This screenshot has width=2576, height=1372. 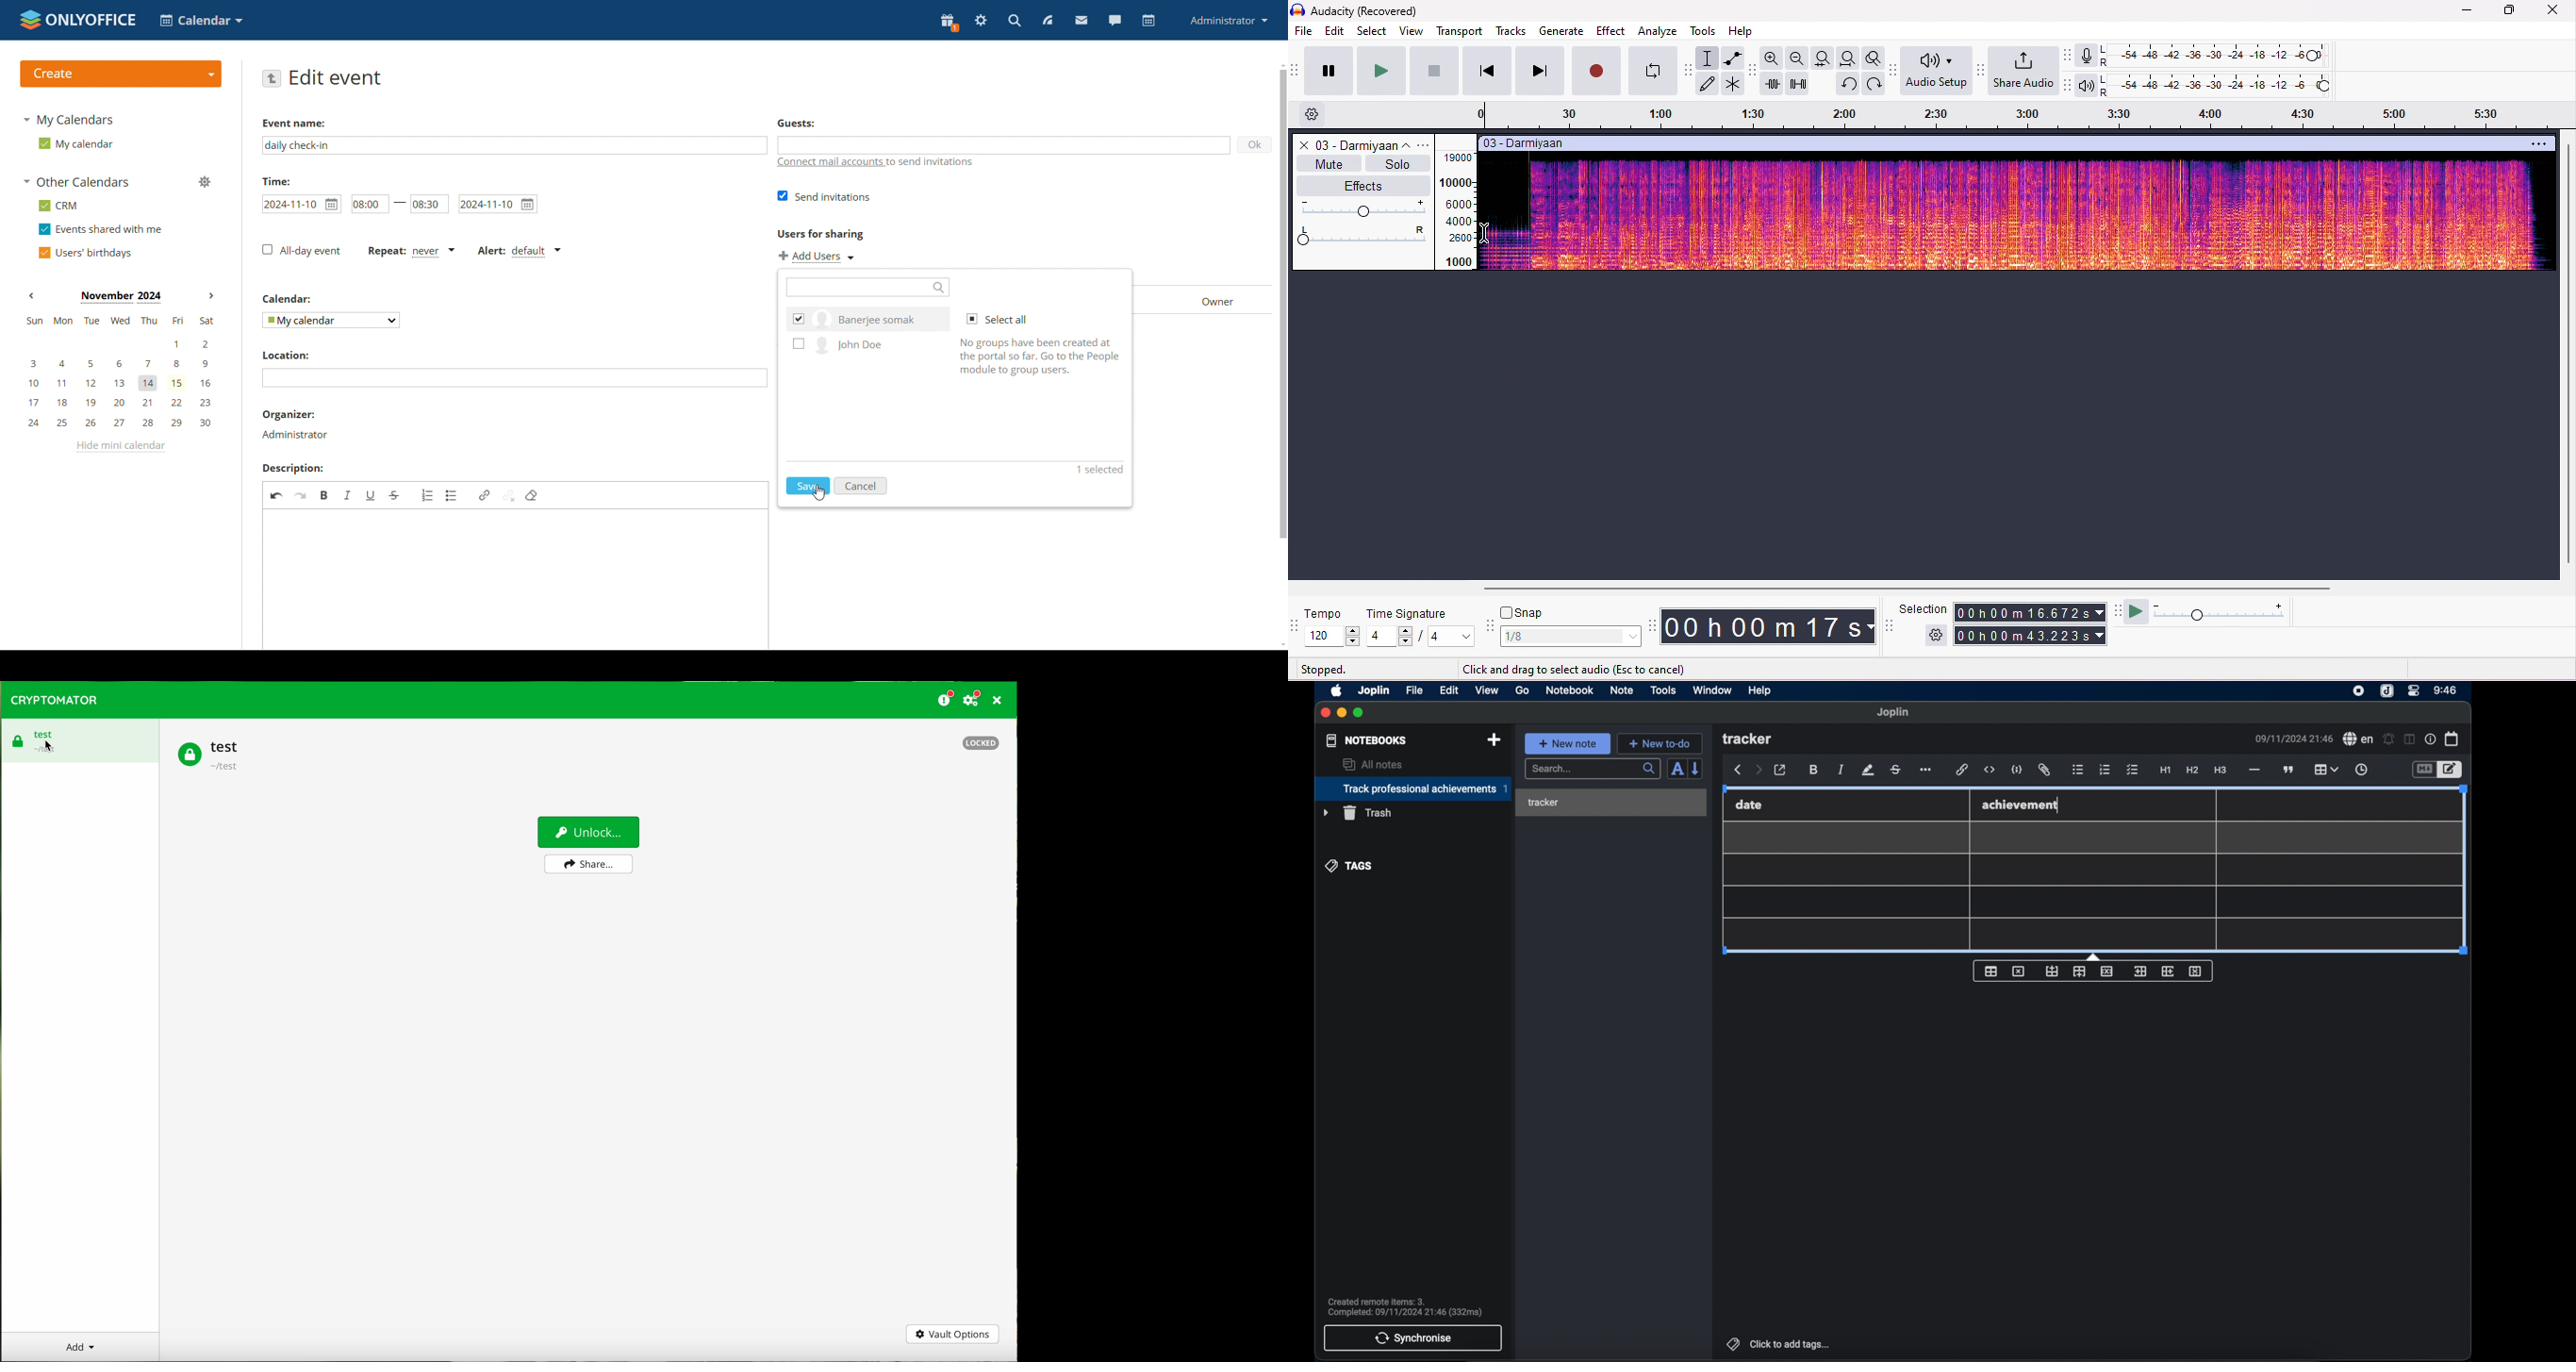 What do you see at coordinates (1823, 58) in the screenshot?
I see `fit selection to width` at bounding box center [1823, 58].